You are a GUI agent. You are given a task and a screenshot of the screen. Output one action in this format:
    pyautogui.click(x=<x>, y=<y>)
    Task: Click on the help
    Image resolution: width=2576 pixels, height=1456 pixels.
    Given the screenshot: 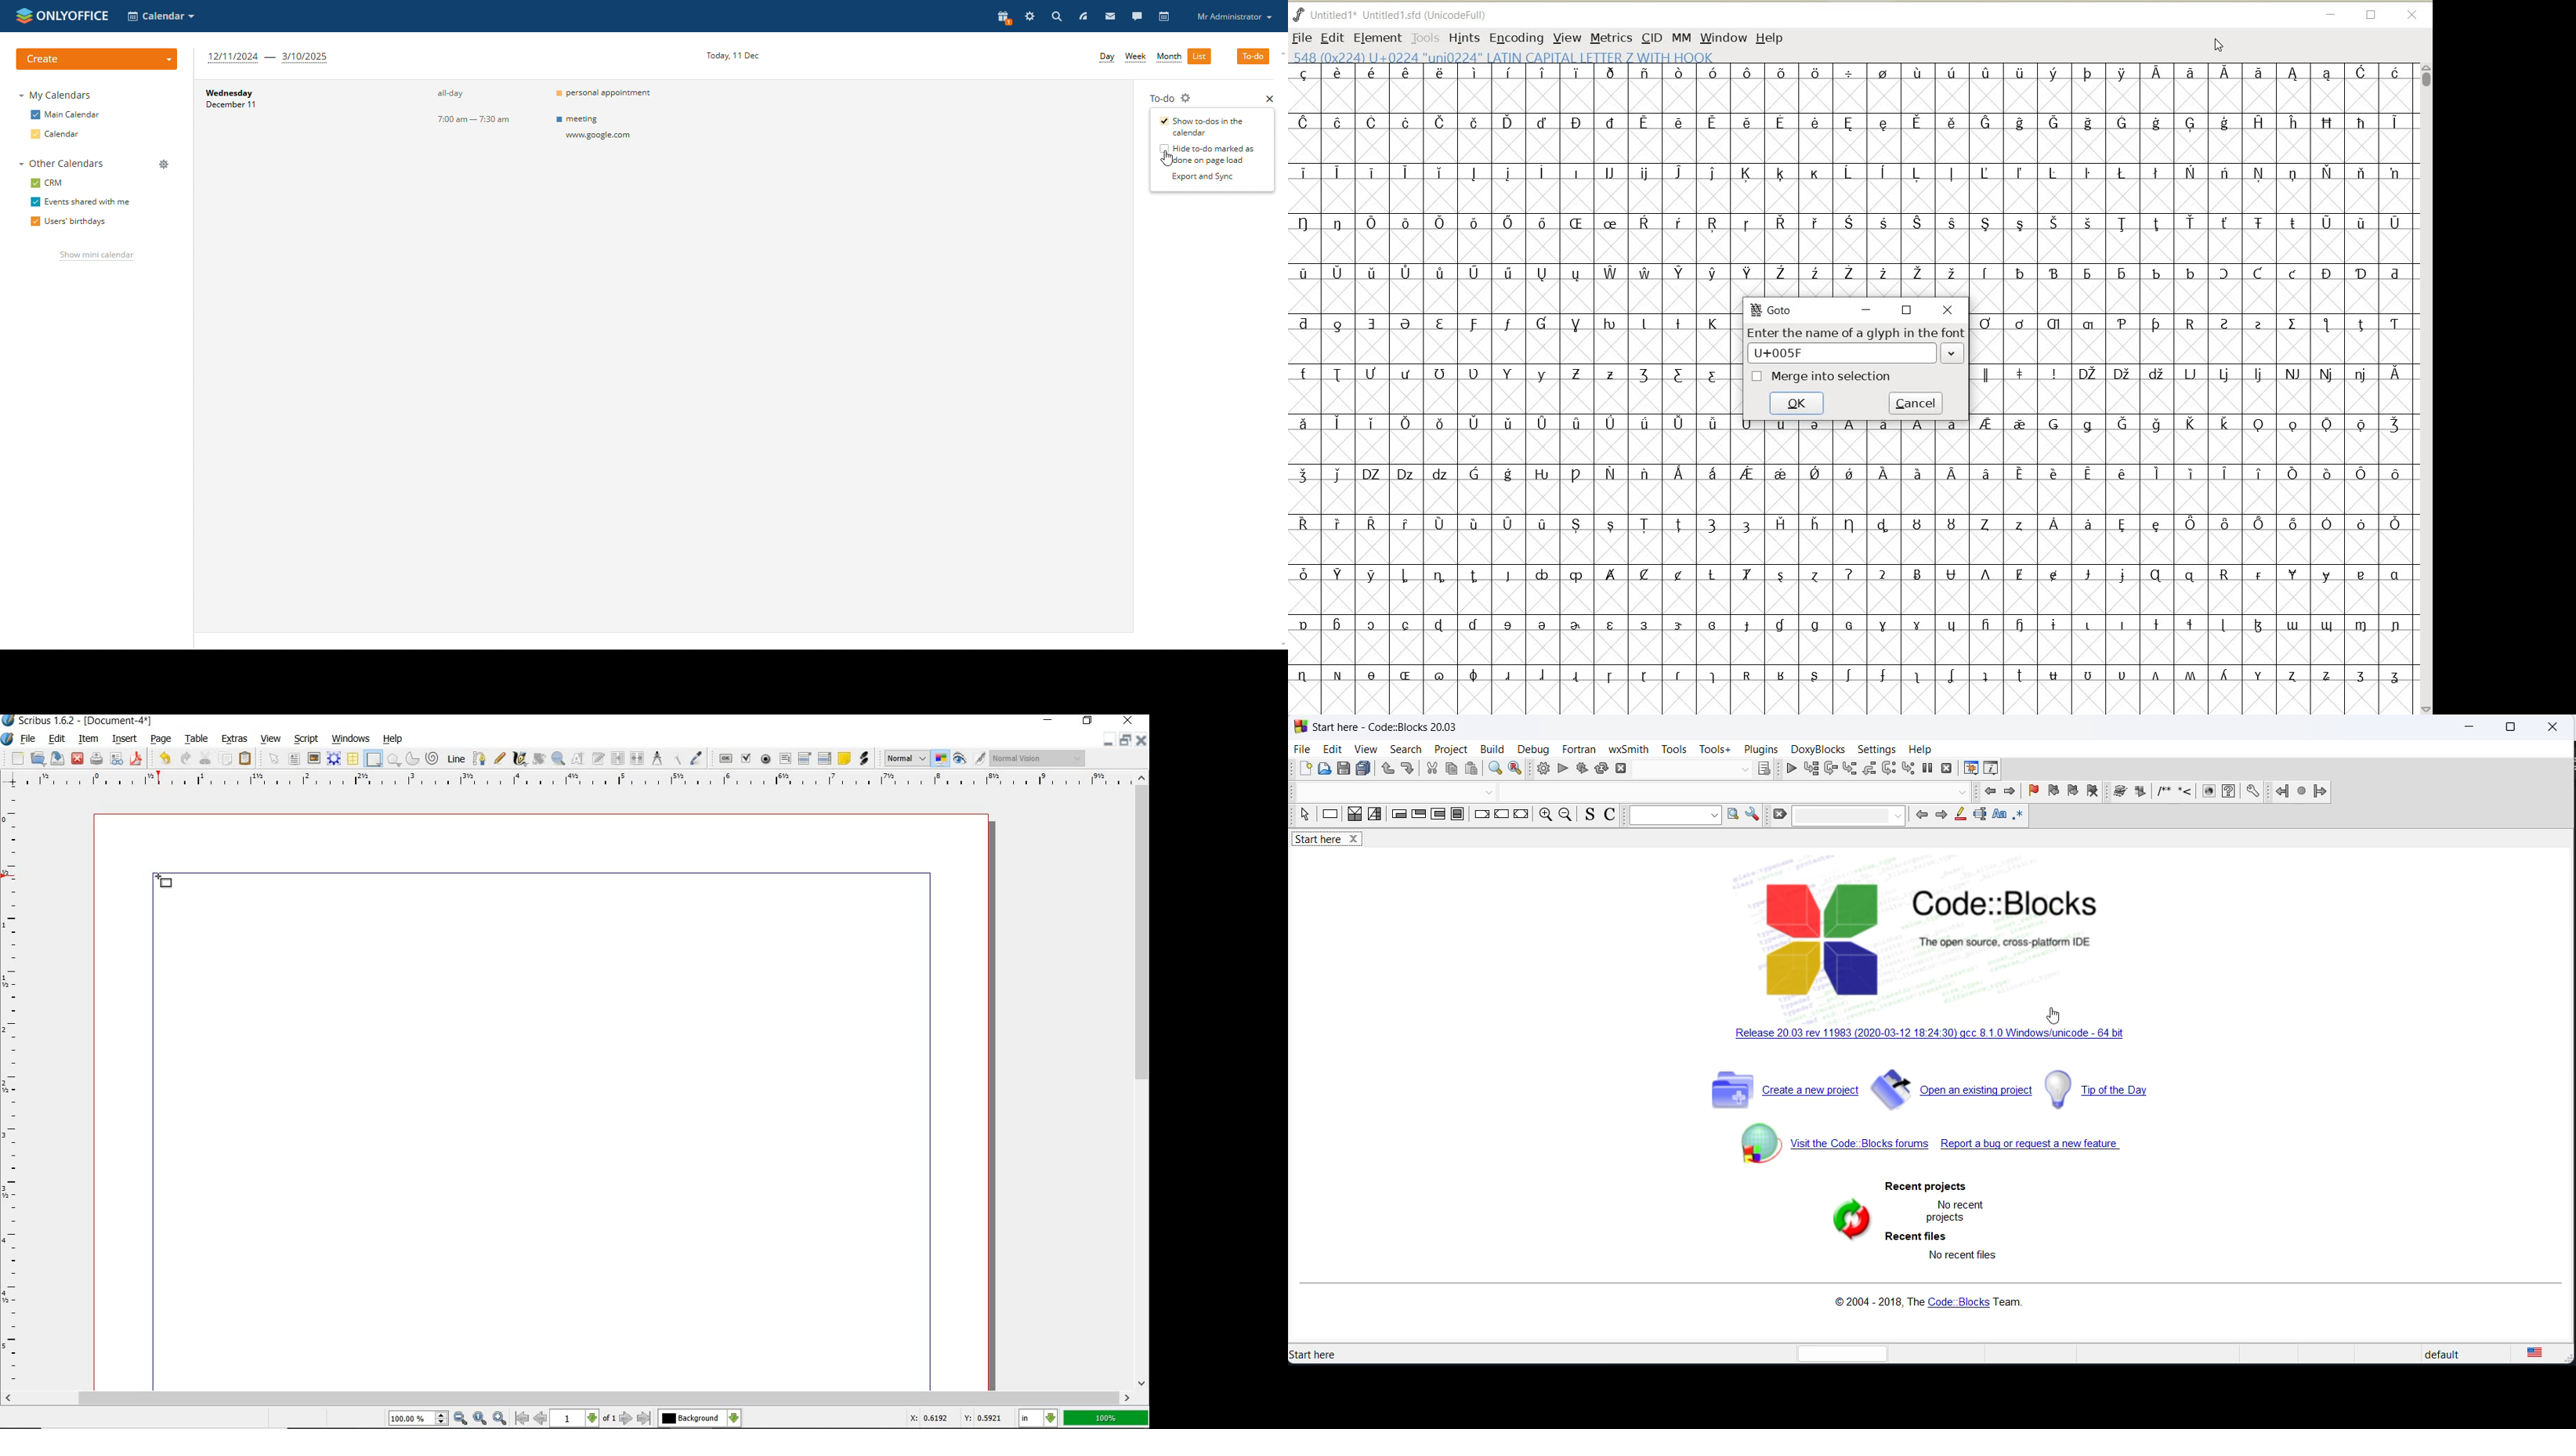 What is the action you would take?
    pyautogui.click(x=394, y=740)
    